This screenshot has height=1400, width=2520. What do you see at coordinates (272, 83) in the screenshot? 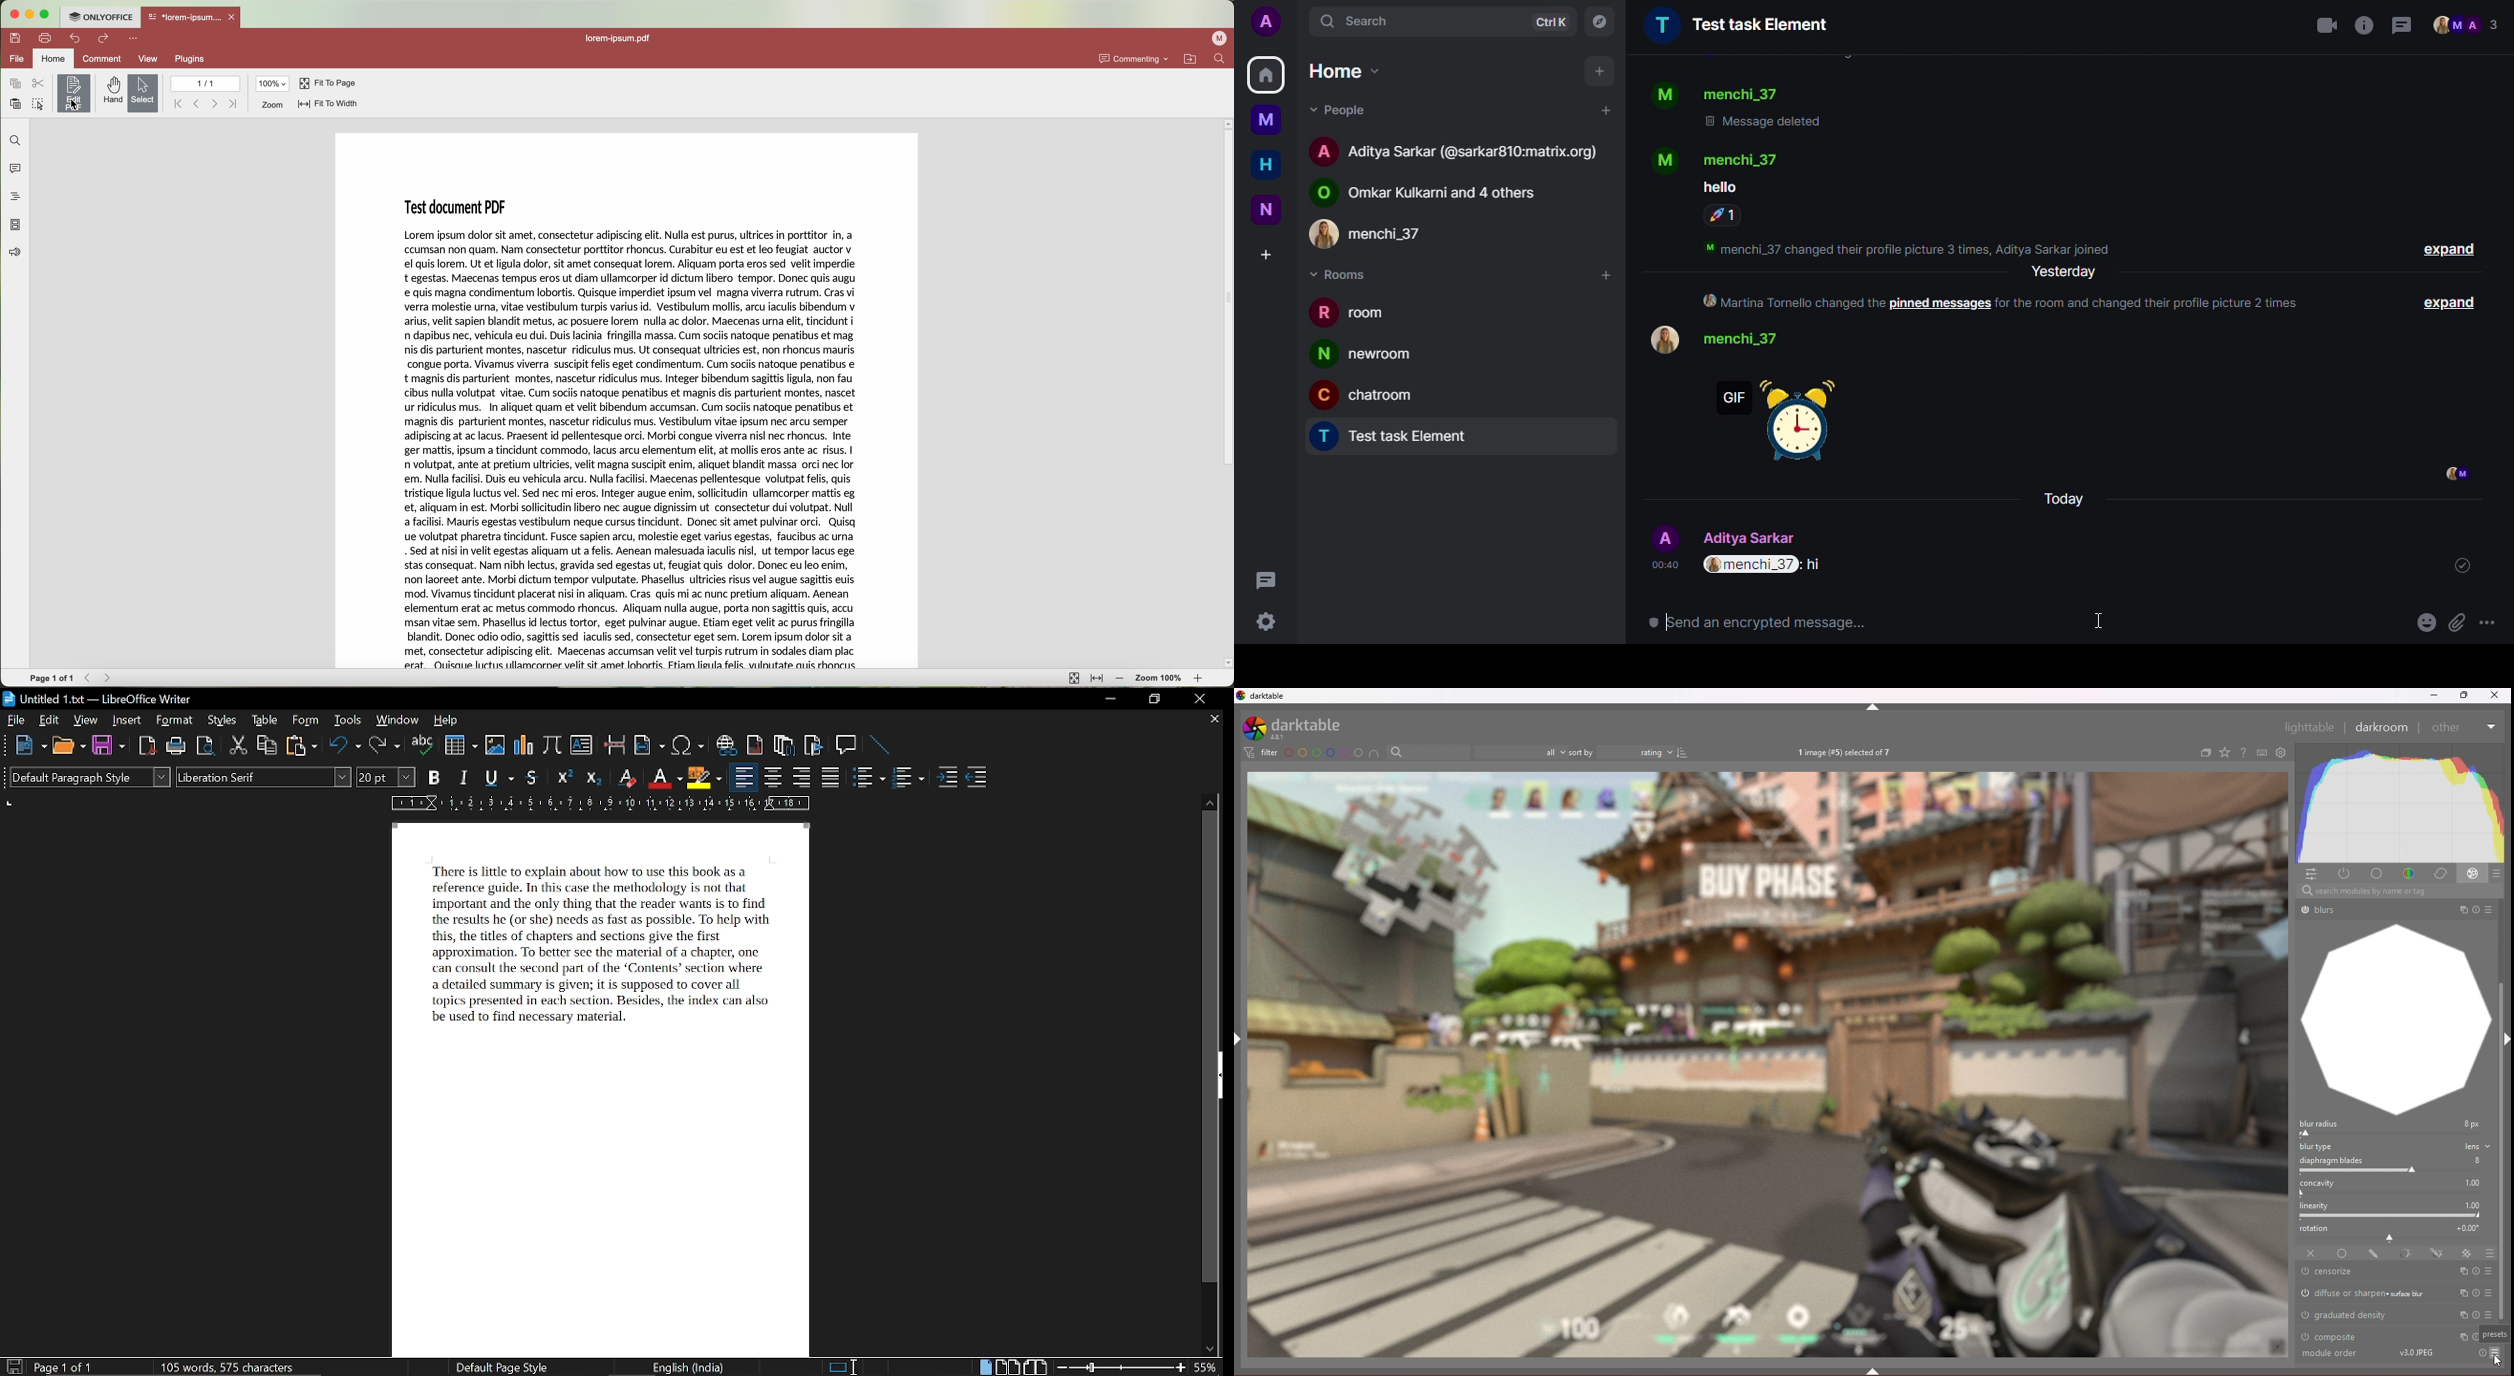
I see `100%` at bounding box center [272, 83].